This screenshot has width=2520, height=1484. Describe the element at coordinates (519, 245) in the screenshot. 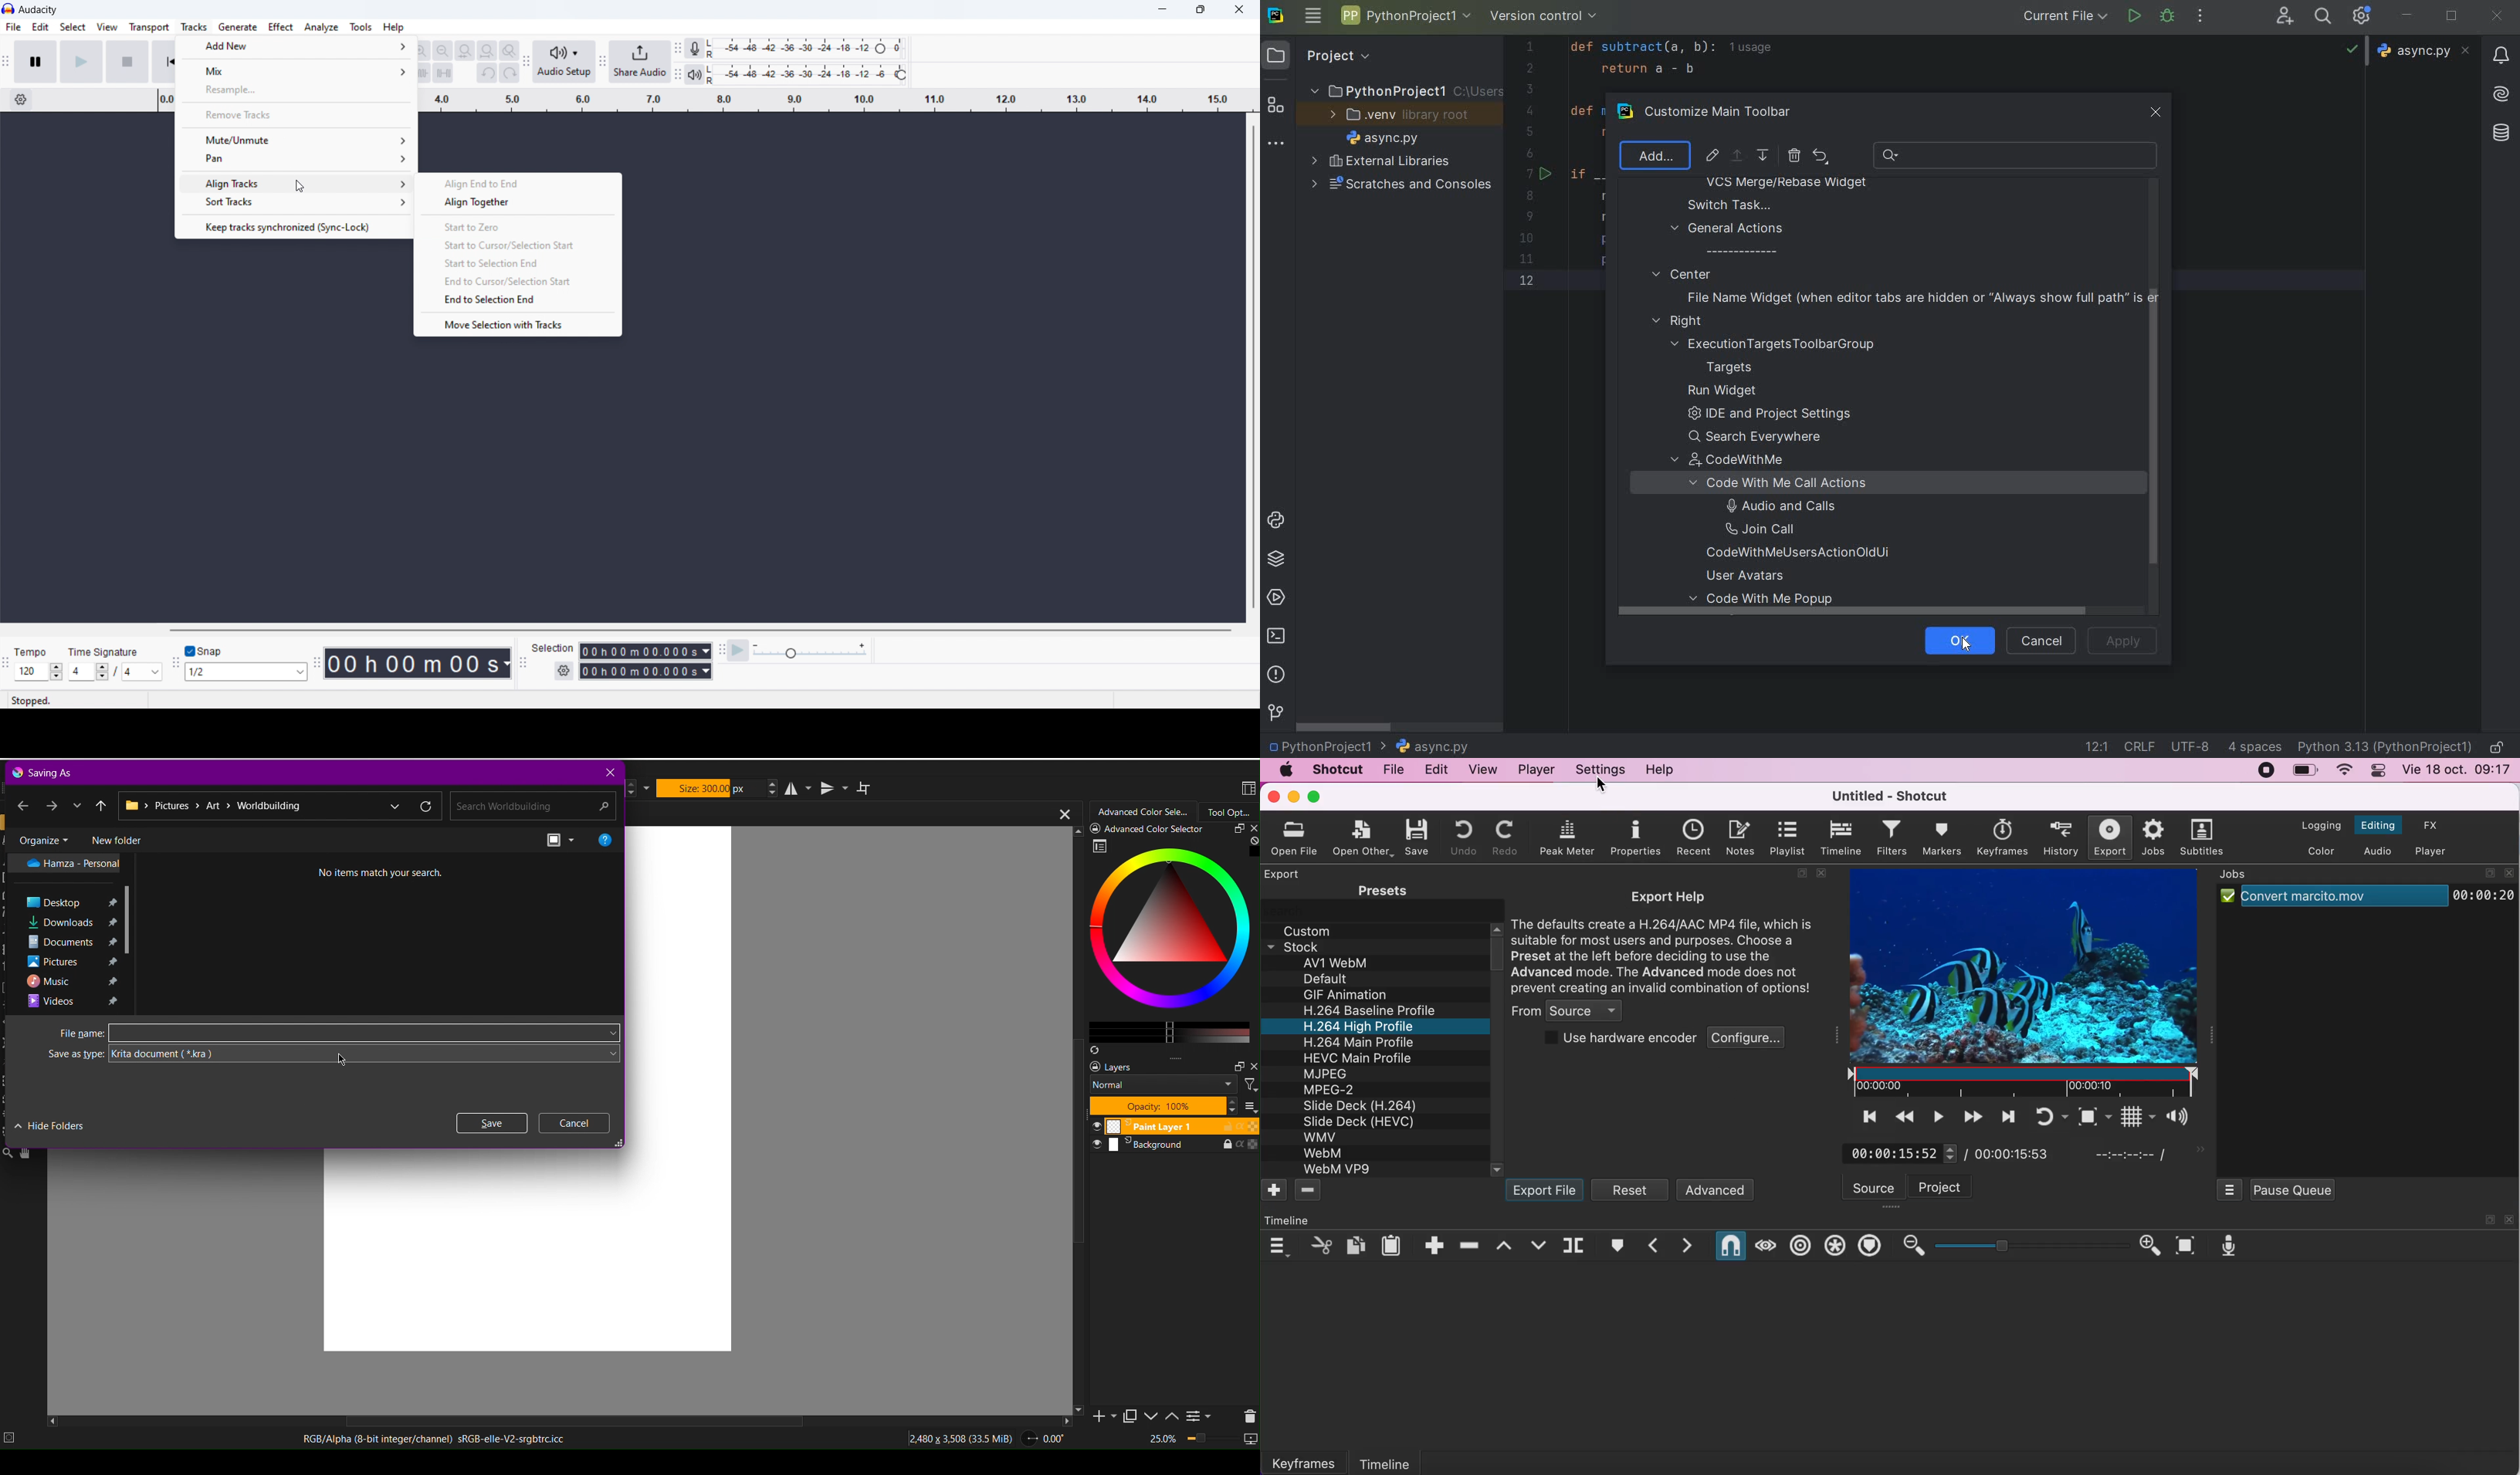

I see `start to cursor/selection start` at that location.